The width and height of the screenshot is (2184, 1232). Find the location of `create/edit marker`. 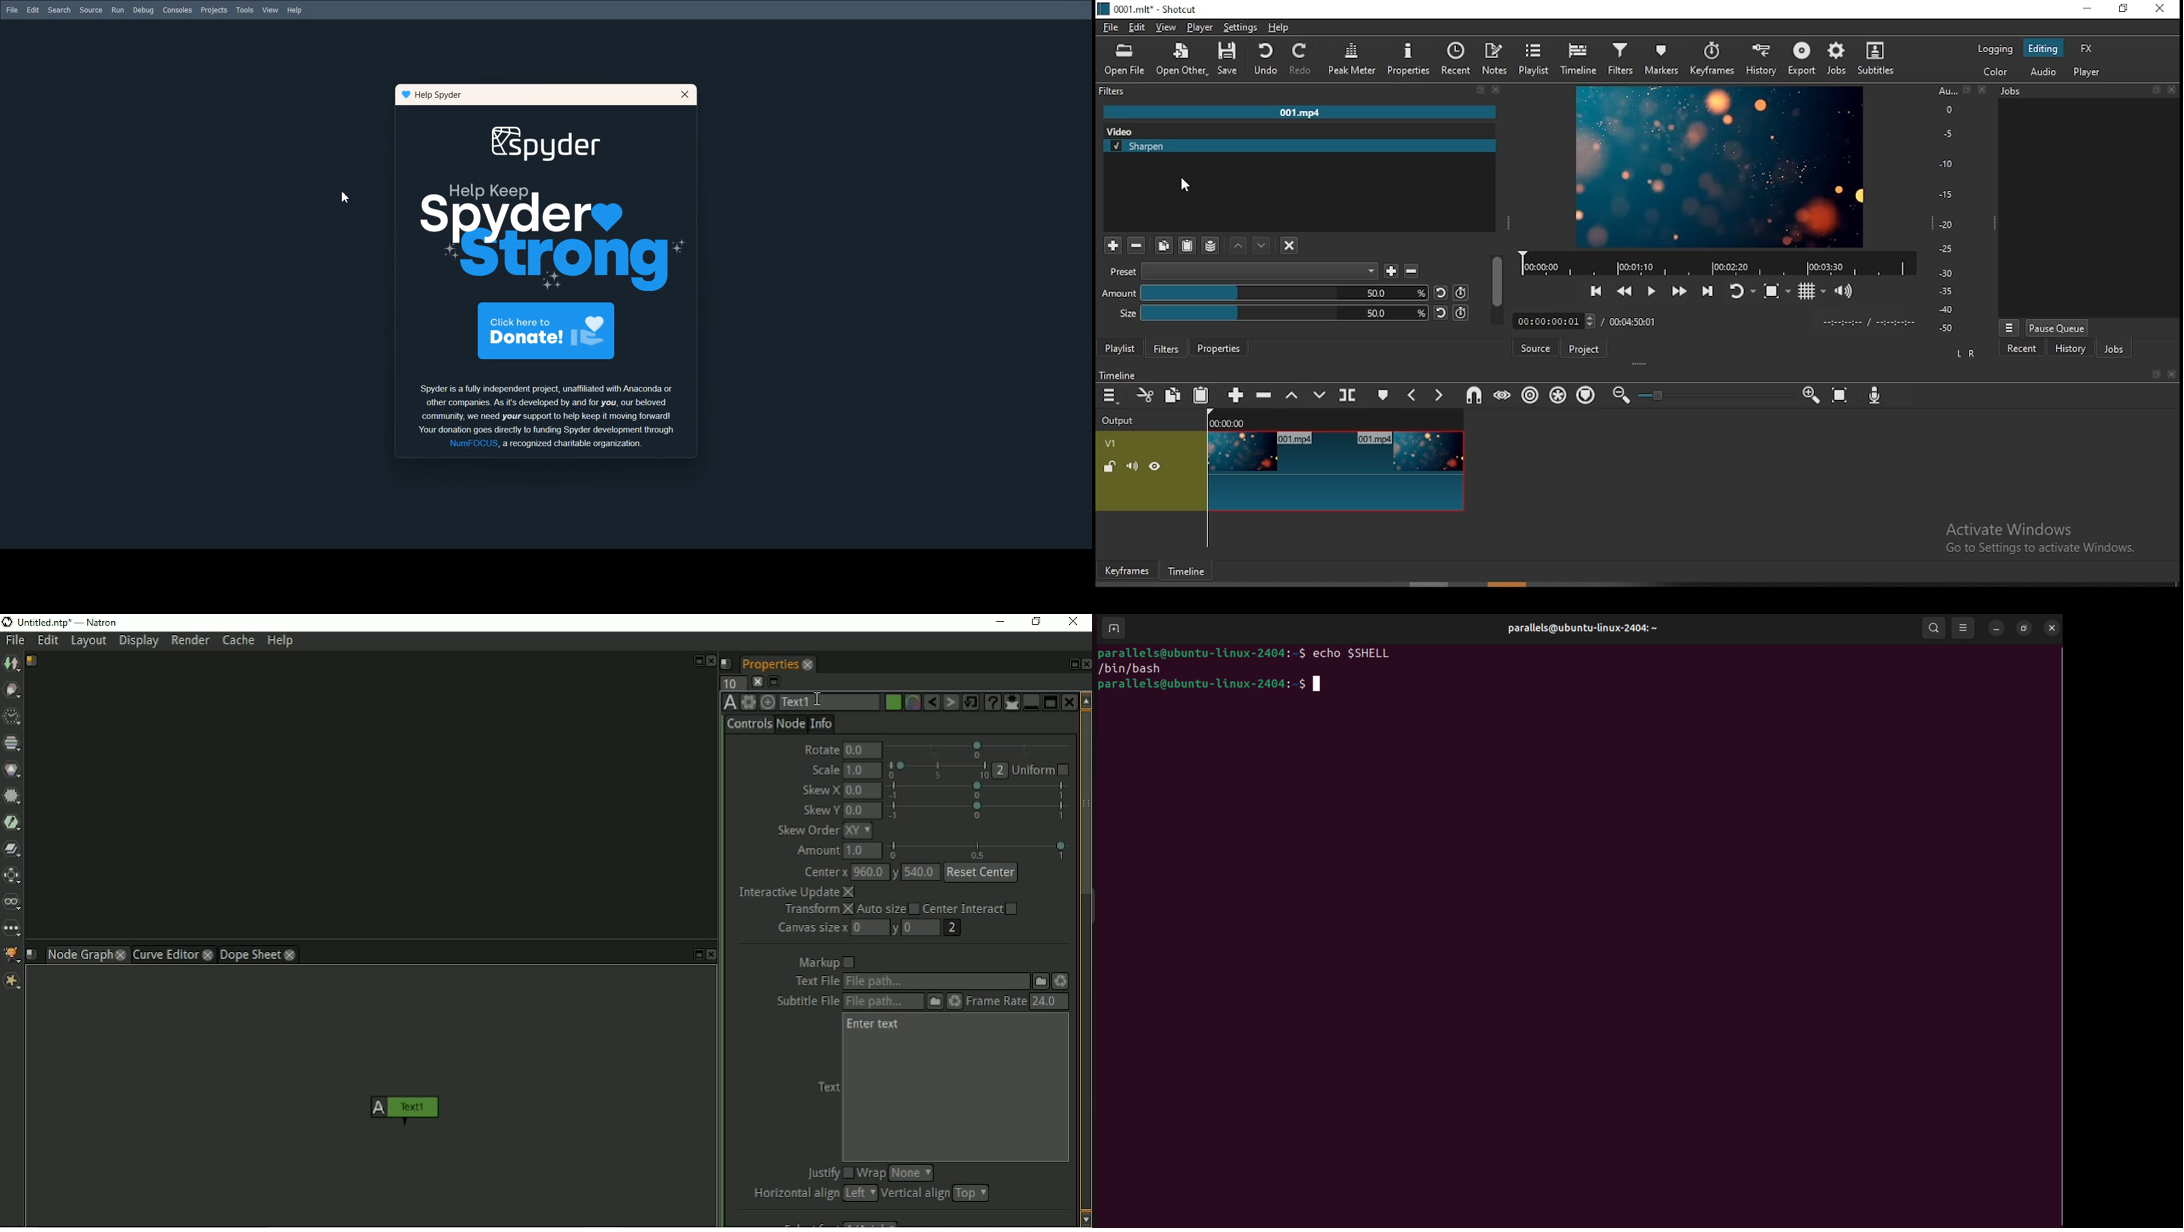

create/edit marker is located at coordinates (1385, 395).